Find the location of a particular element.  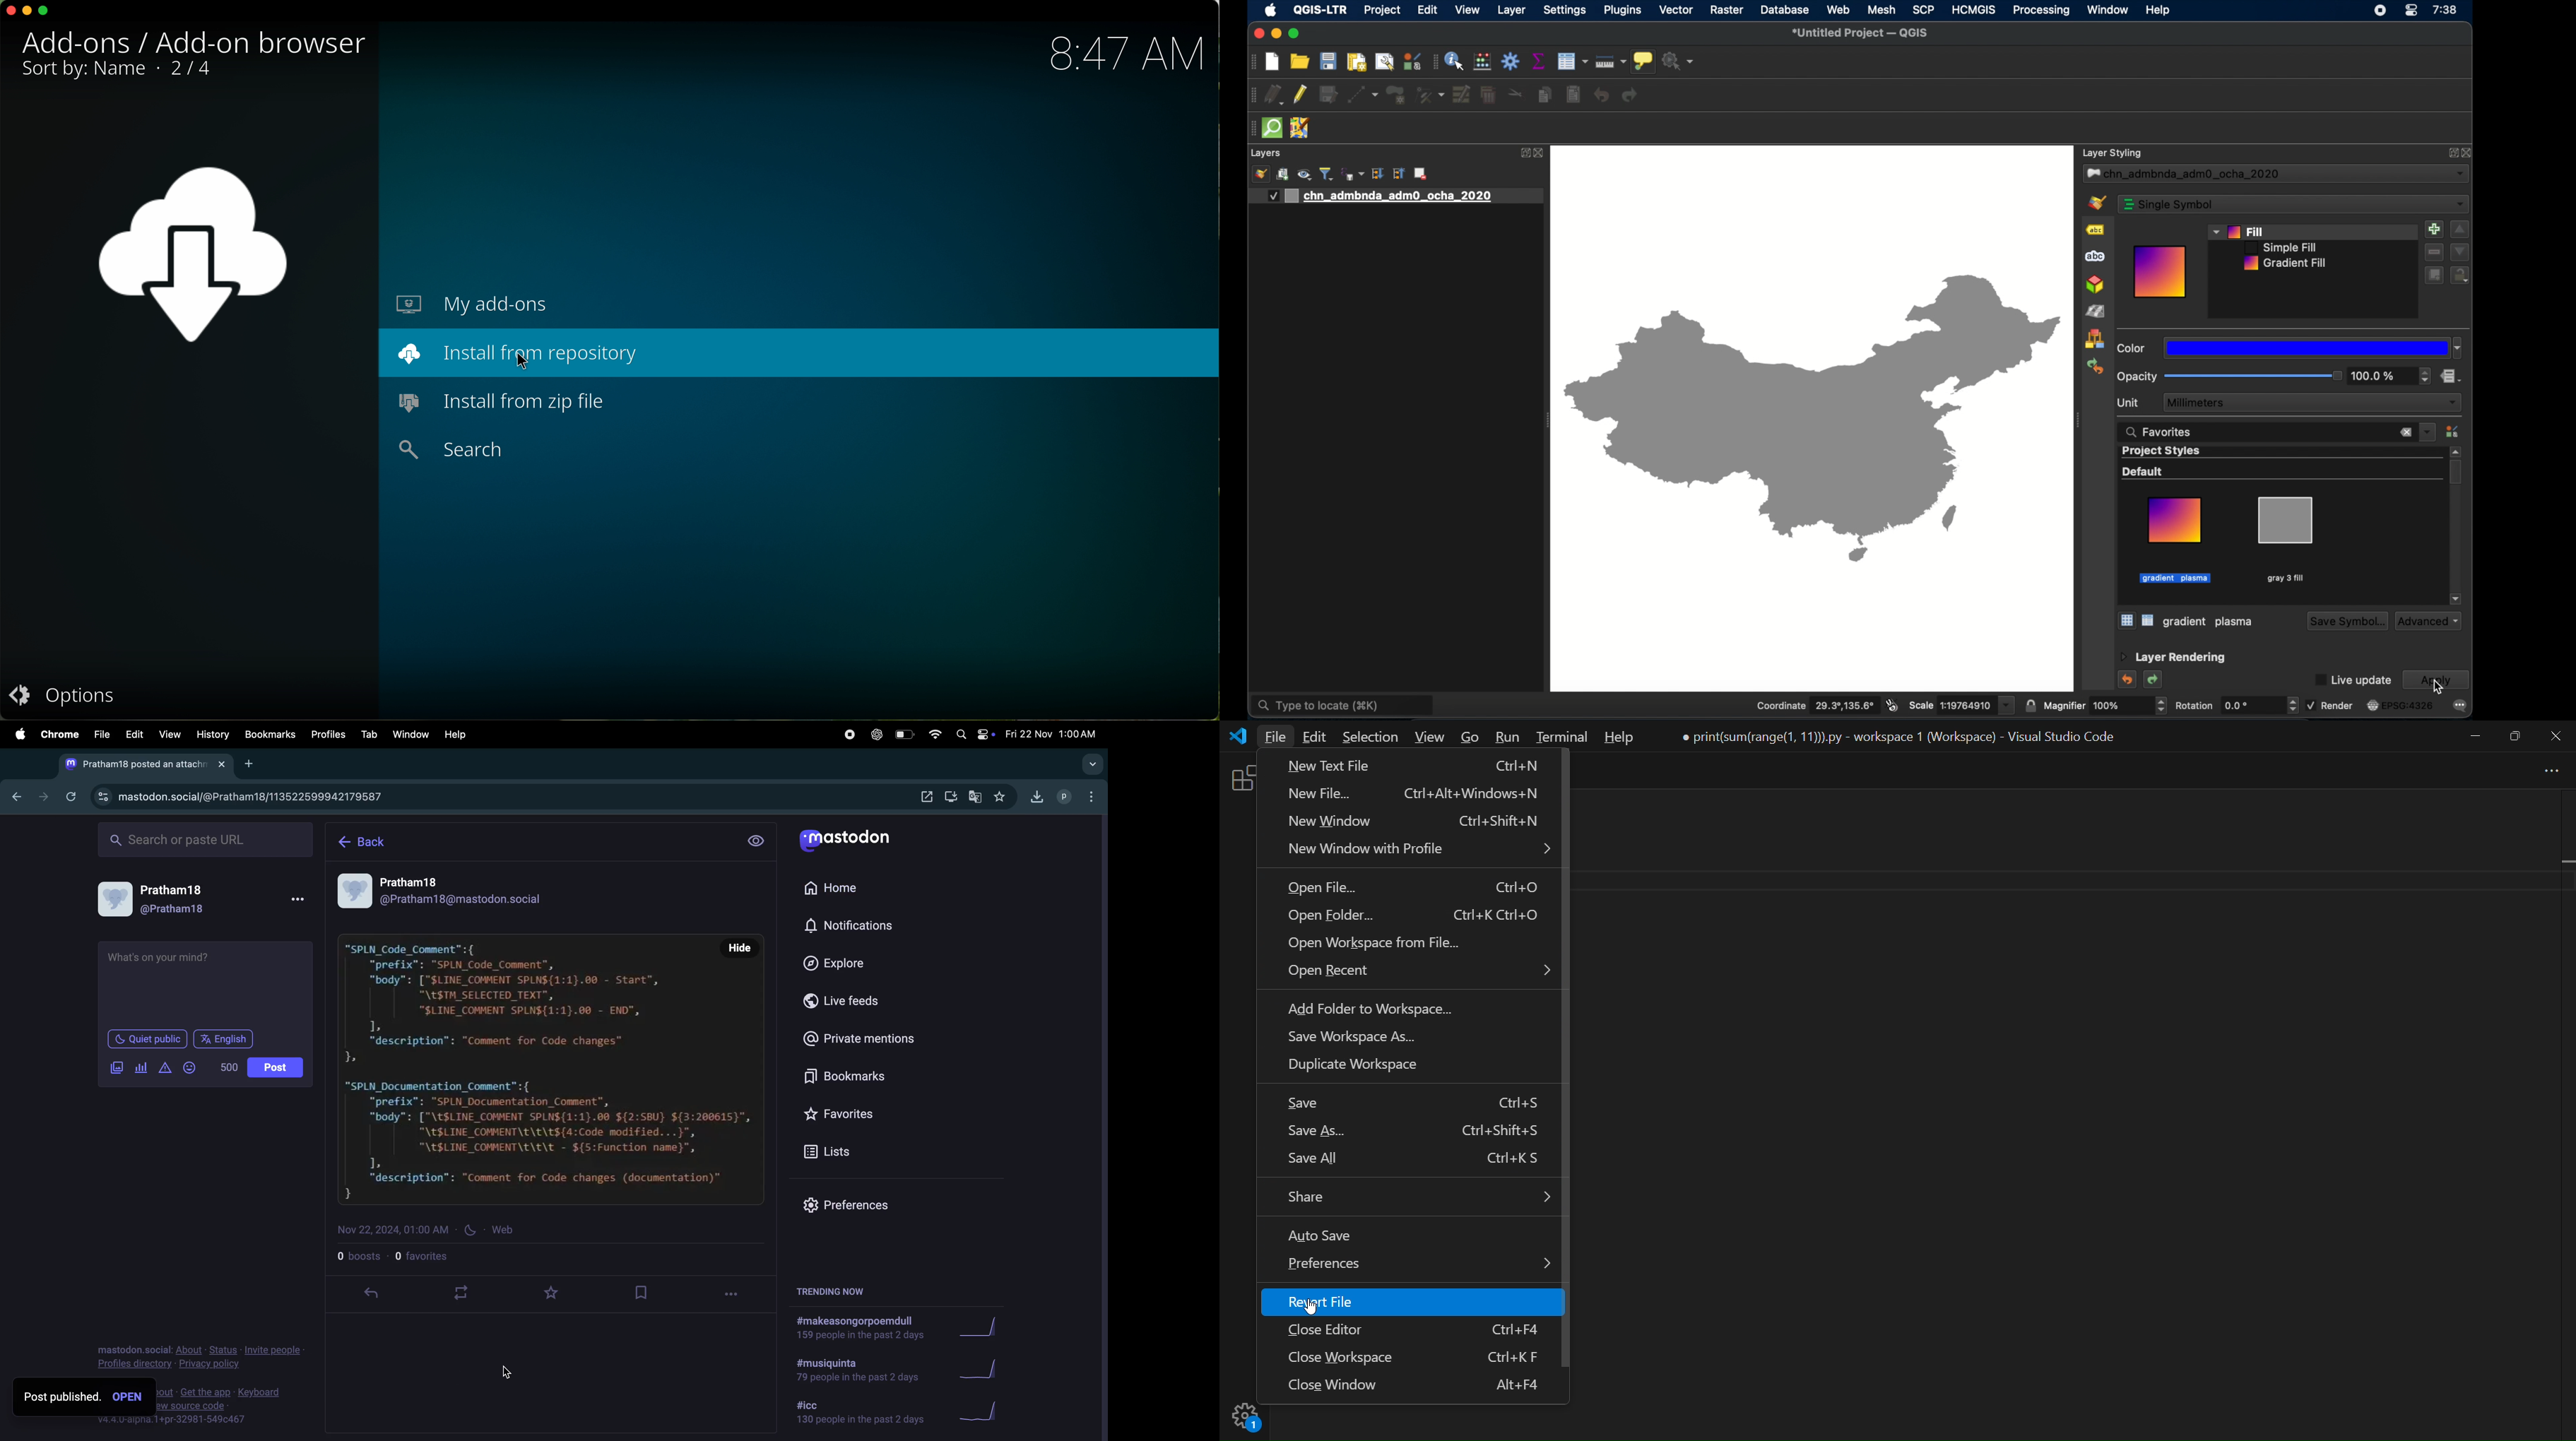

profile is located at coordinates (1060, 797).